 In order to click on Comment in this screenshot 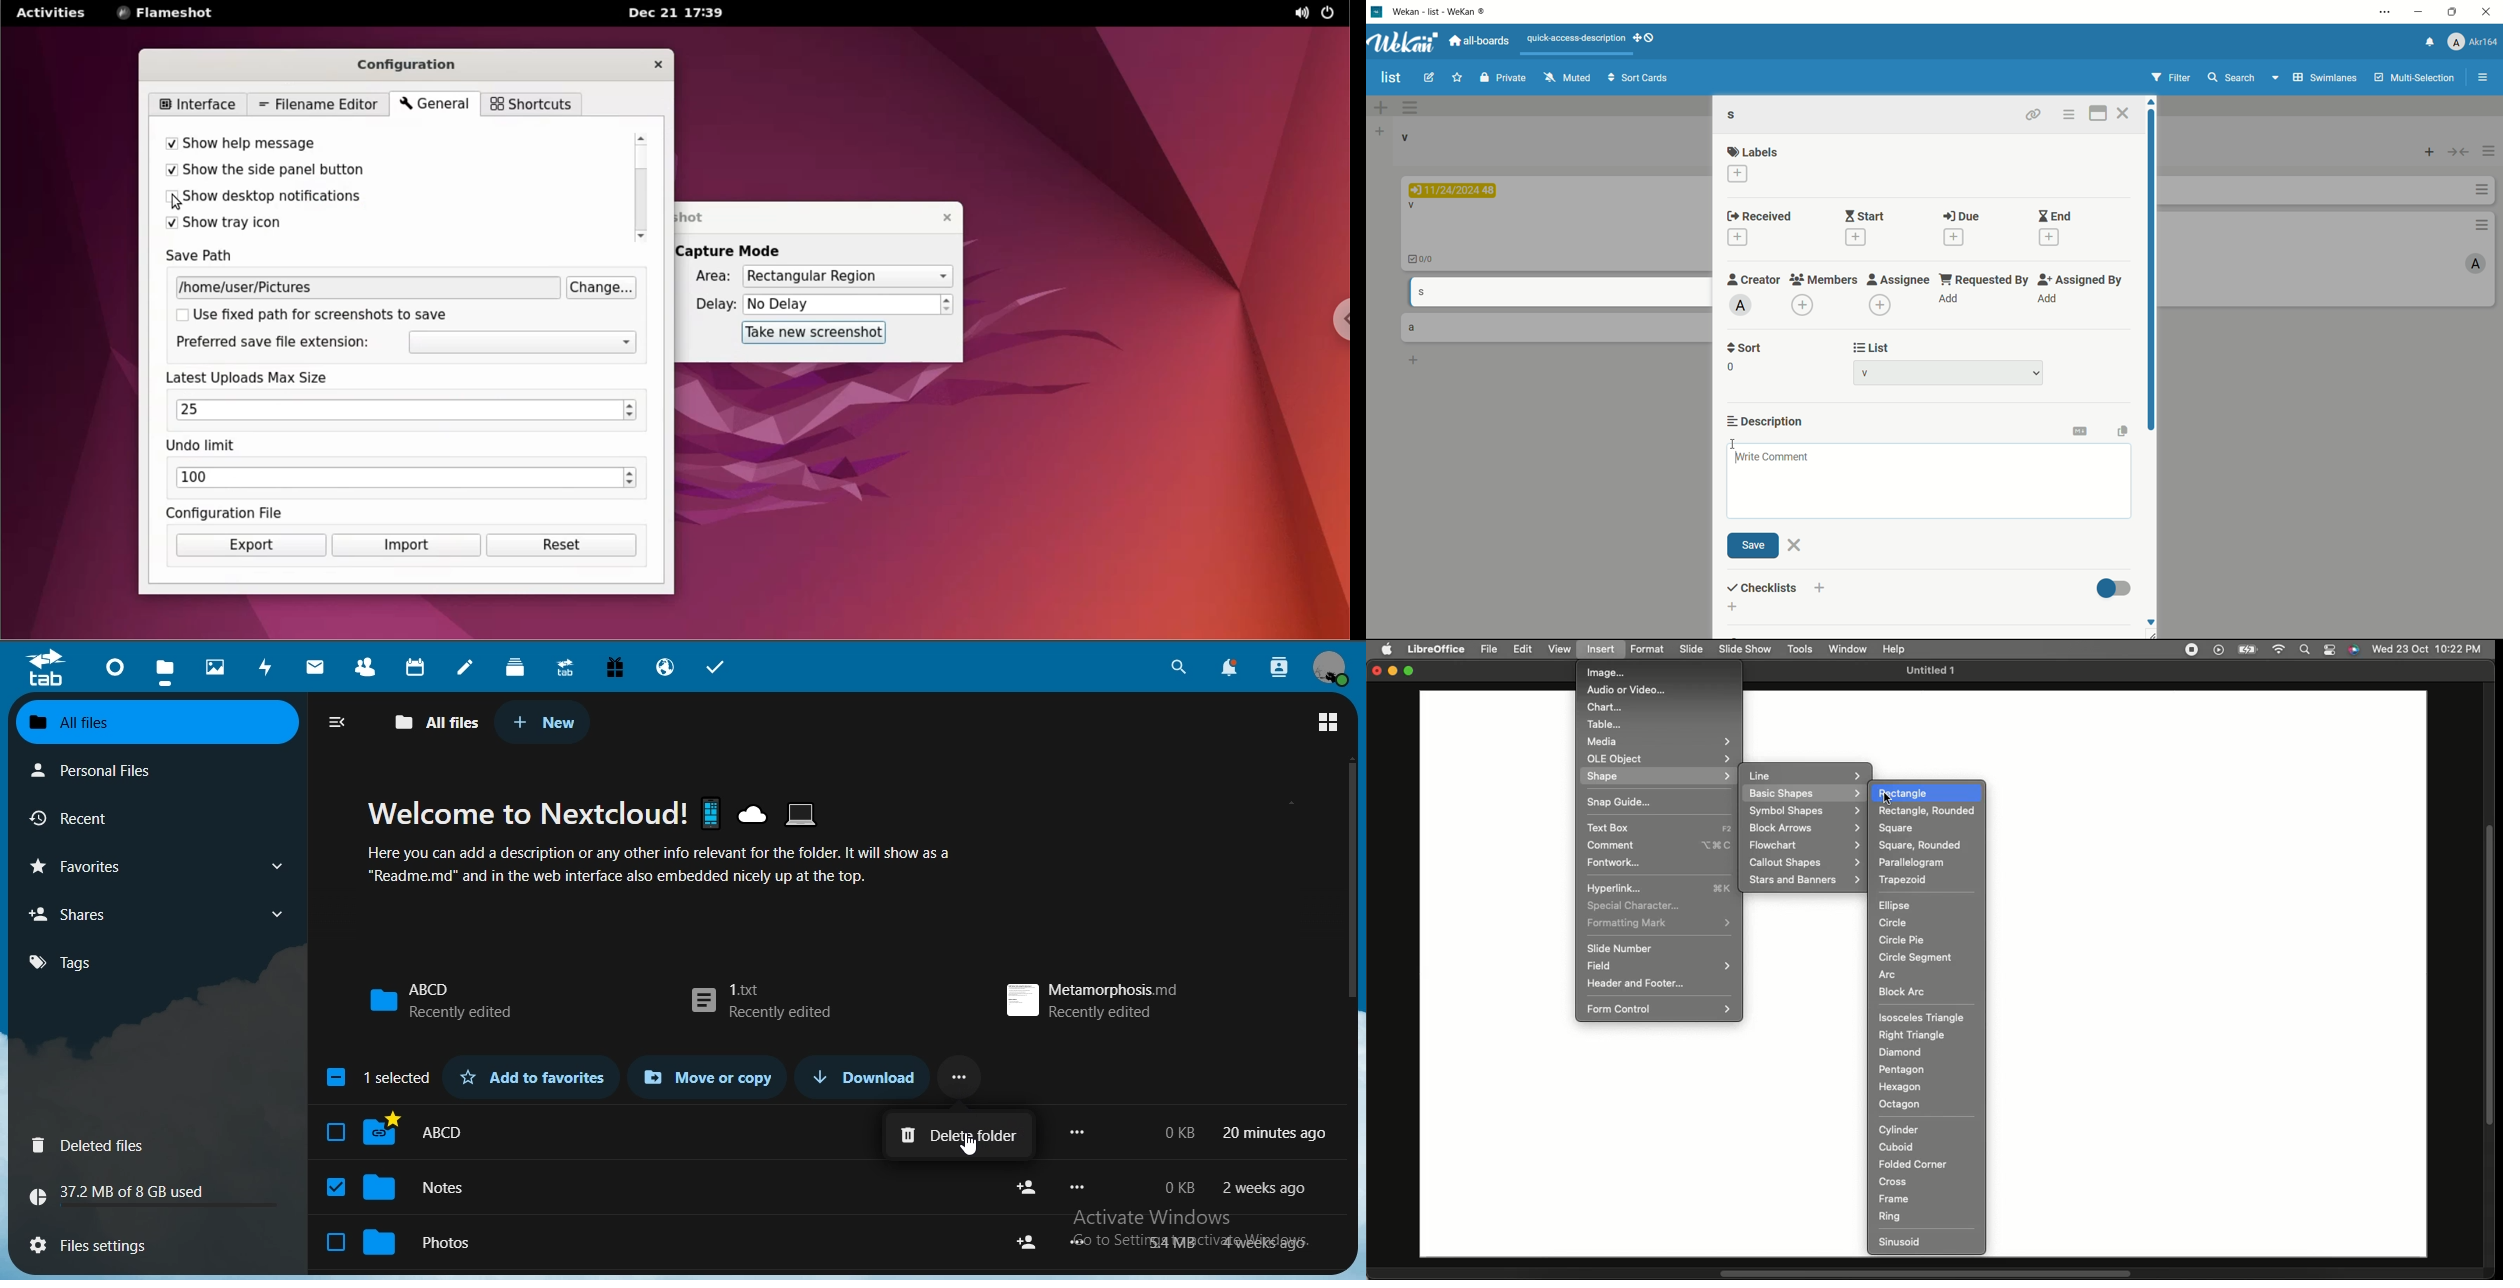, I will do `click(1662, 845)`.